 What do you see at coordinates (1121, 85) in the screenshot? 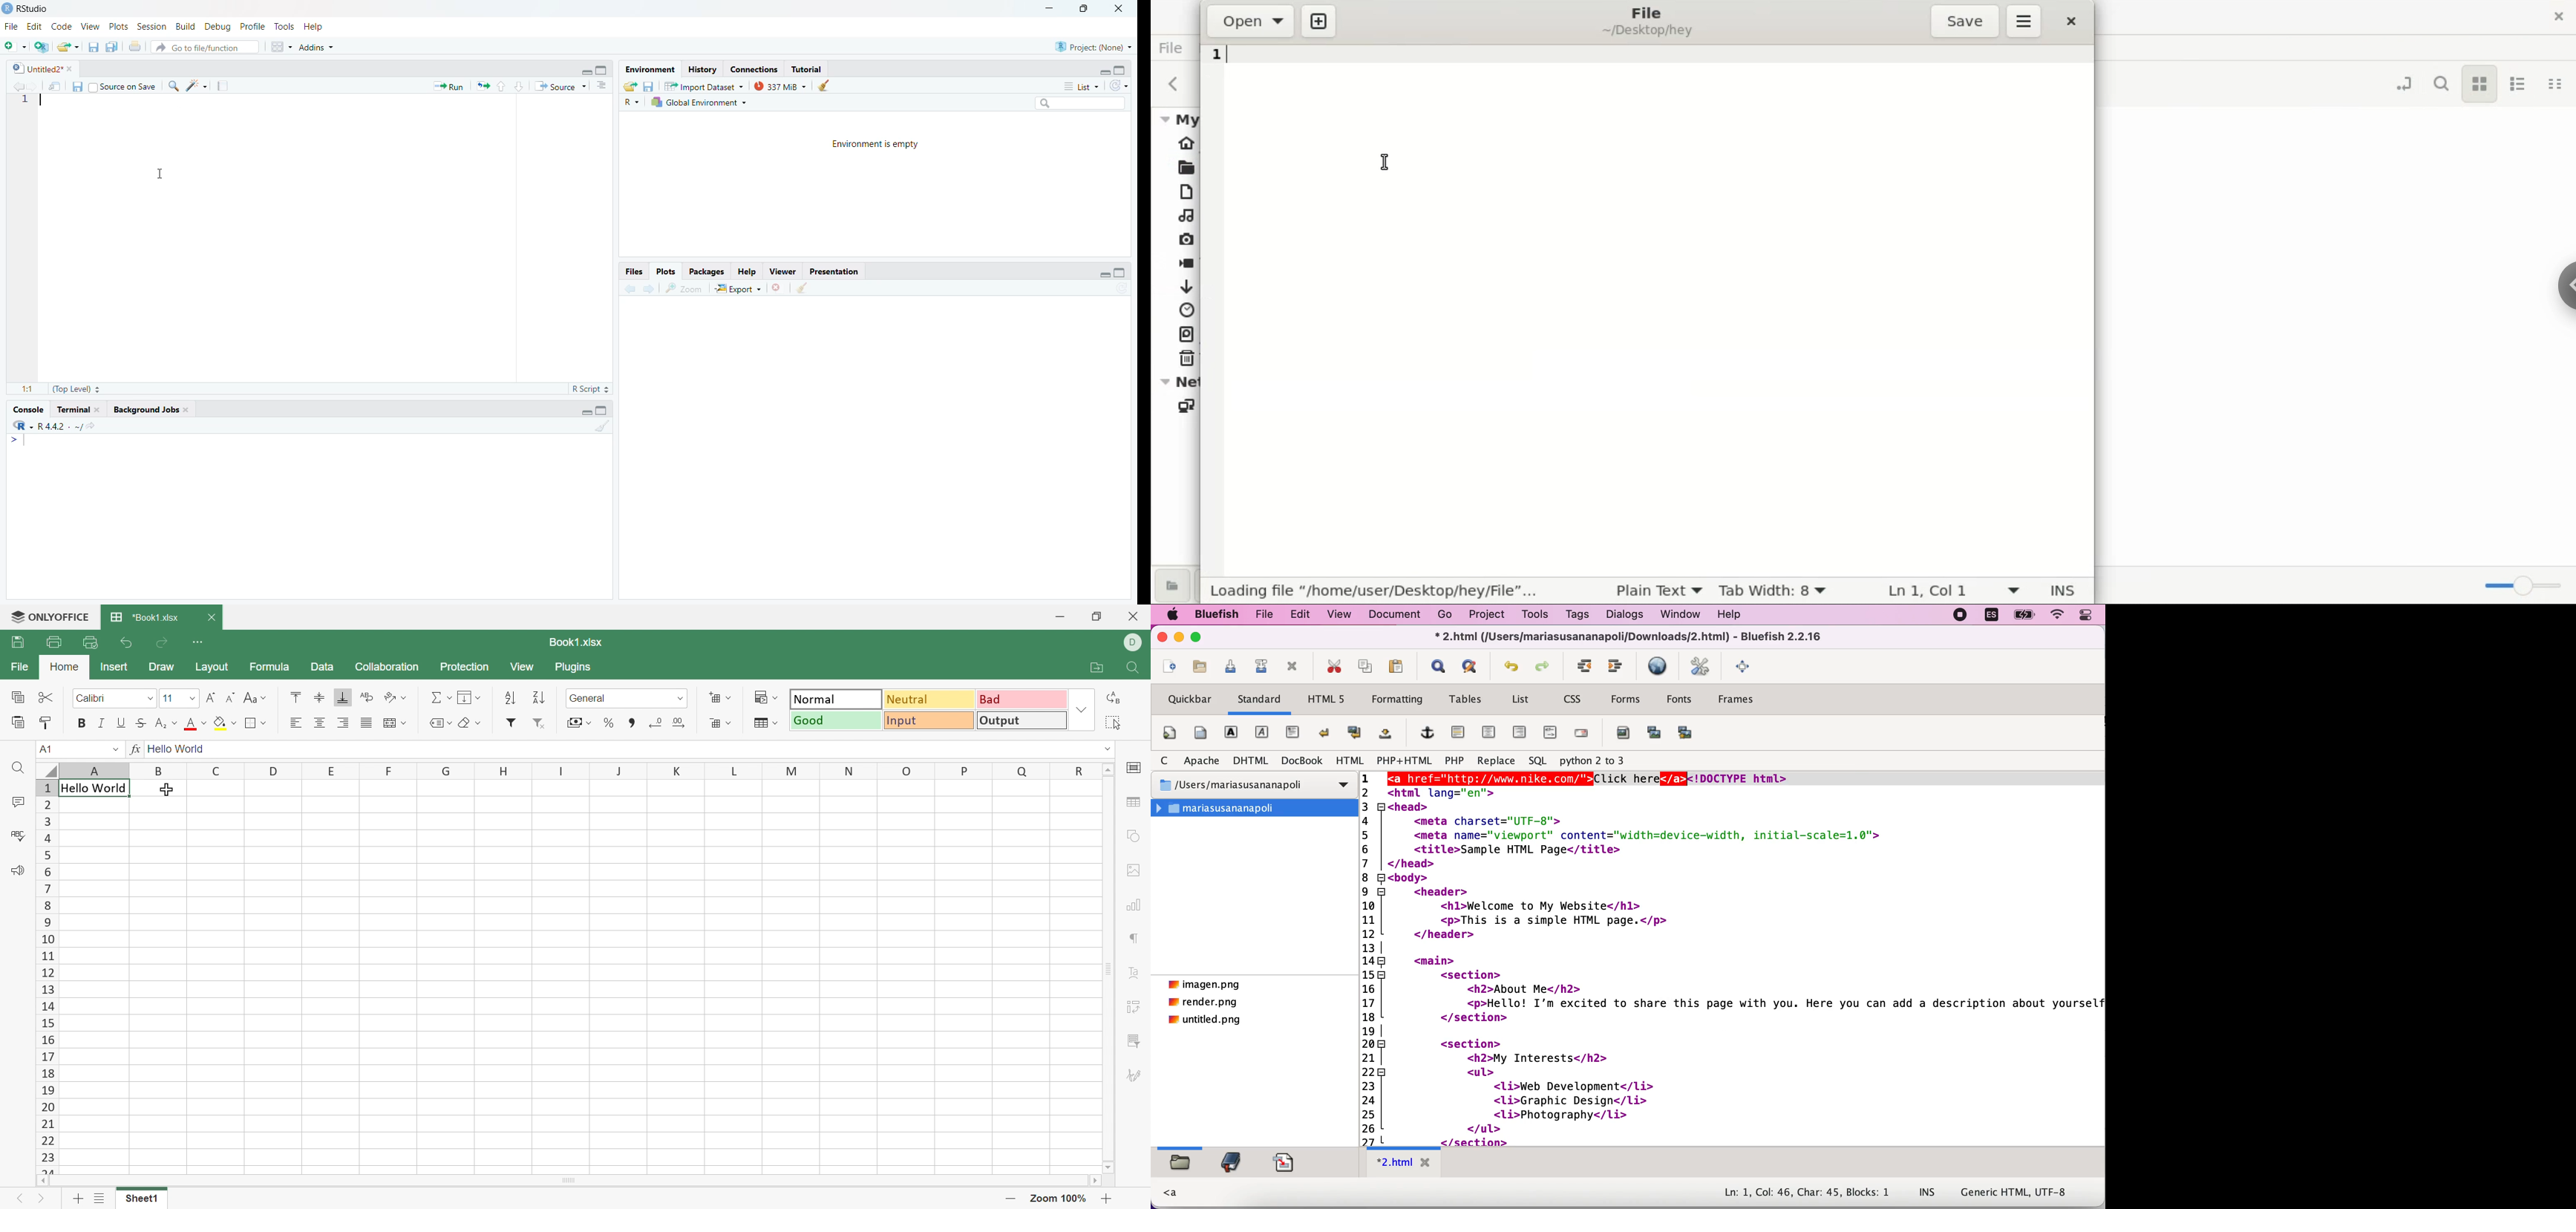
I see `refresh` at bounding box center [1121, 85].